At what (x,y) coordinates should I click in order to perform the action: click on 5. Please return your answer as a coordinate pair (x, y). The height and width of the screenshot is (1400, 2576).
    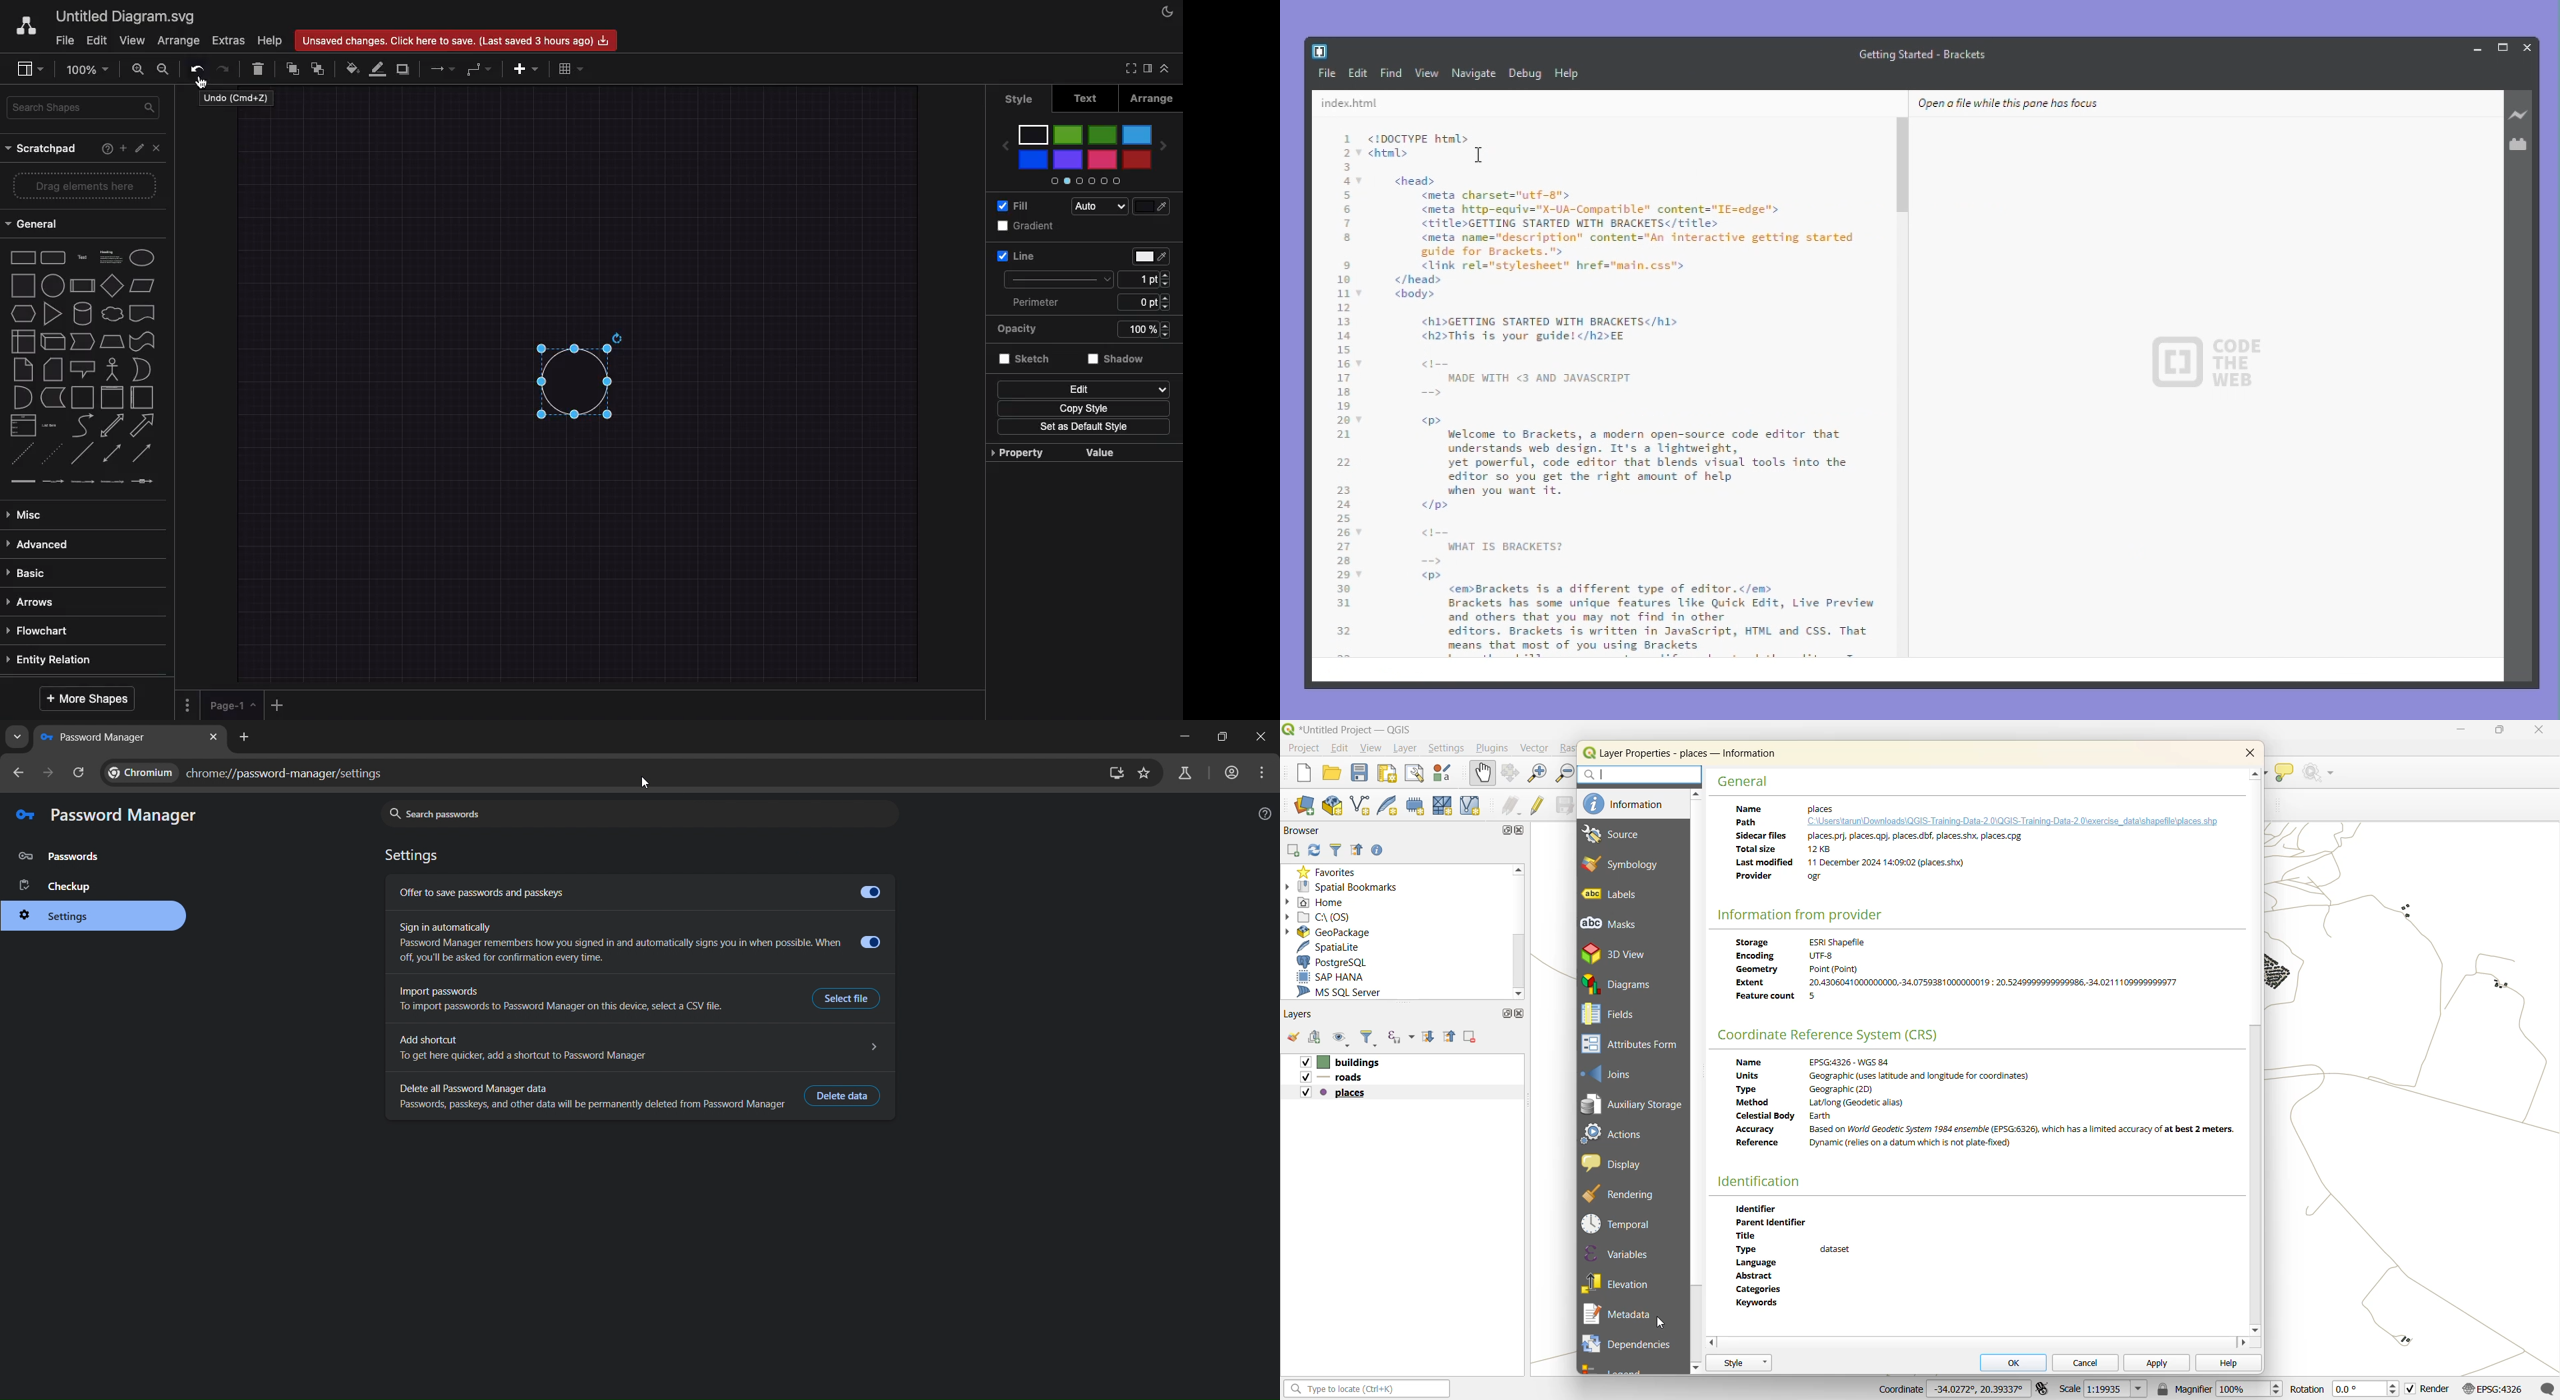
    Looking at the image, I should click on (1348, 196).